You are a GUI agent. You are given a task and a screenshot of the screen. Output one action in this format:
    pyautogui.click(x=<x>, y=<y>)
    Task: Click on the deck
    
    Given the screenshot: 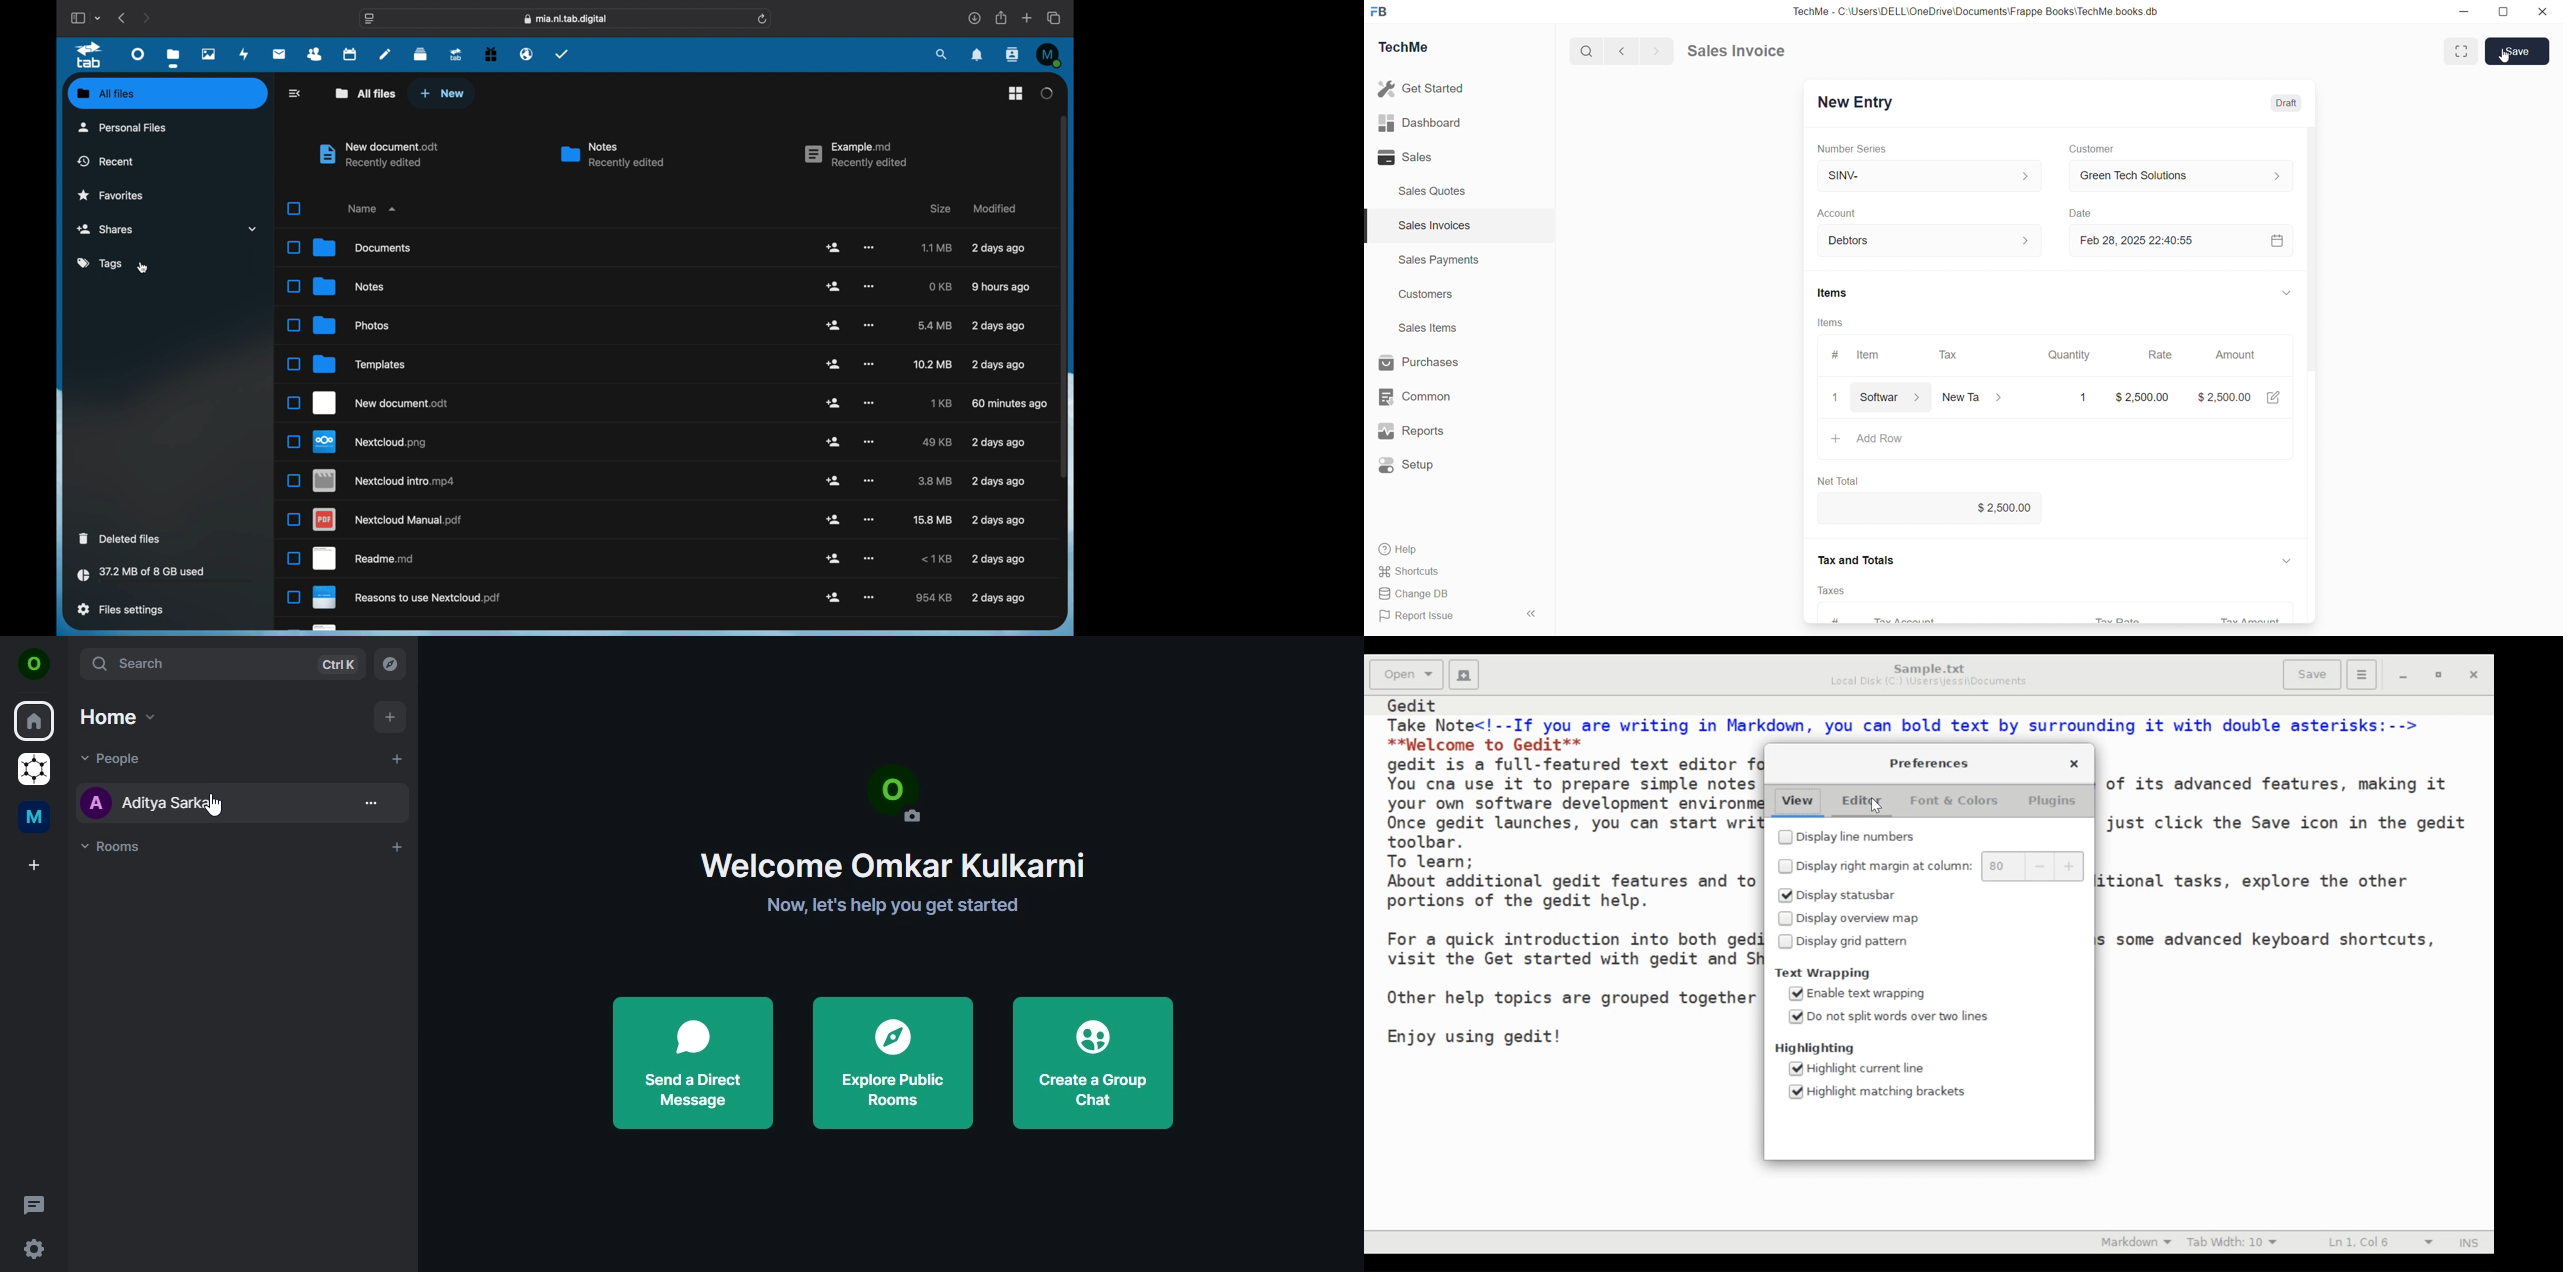 What is the action you would take?
    pyautogui.click(x=421, y=53)
    